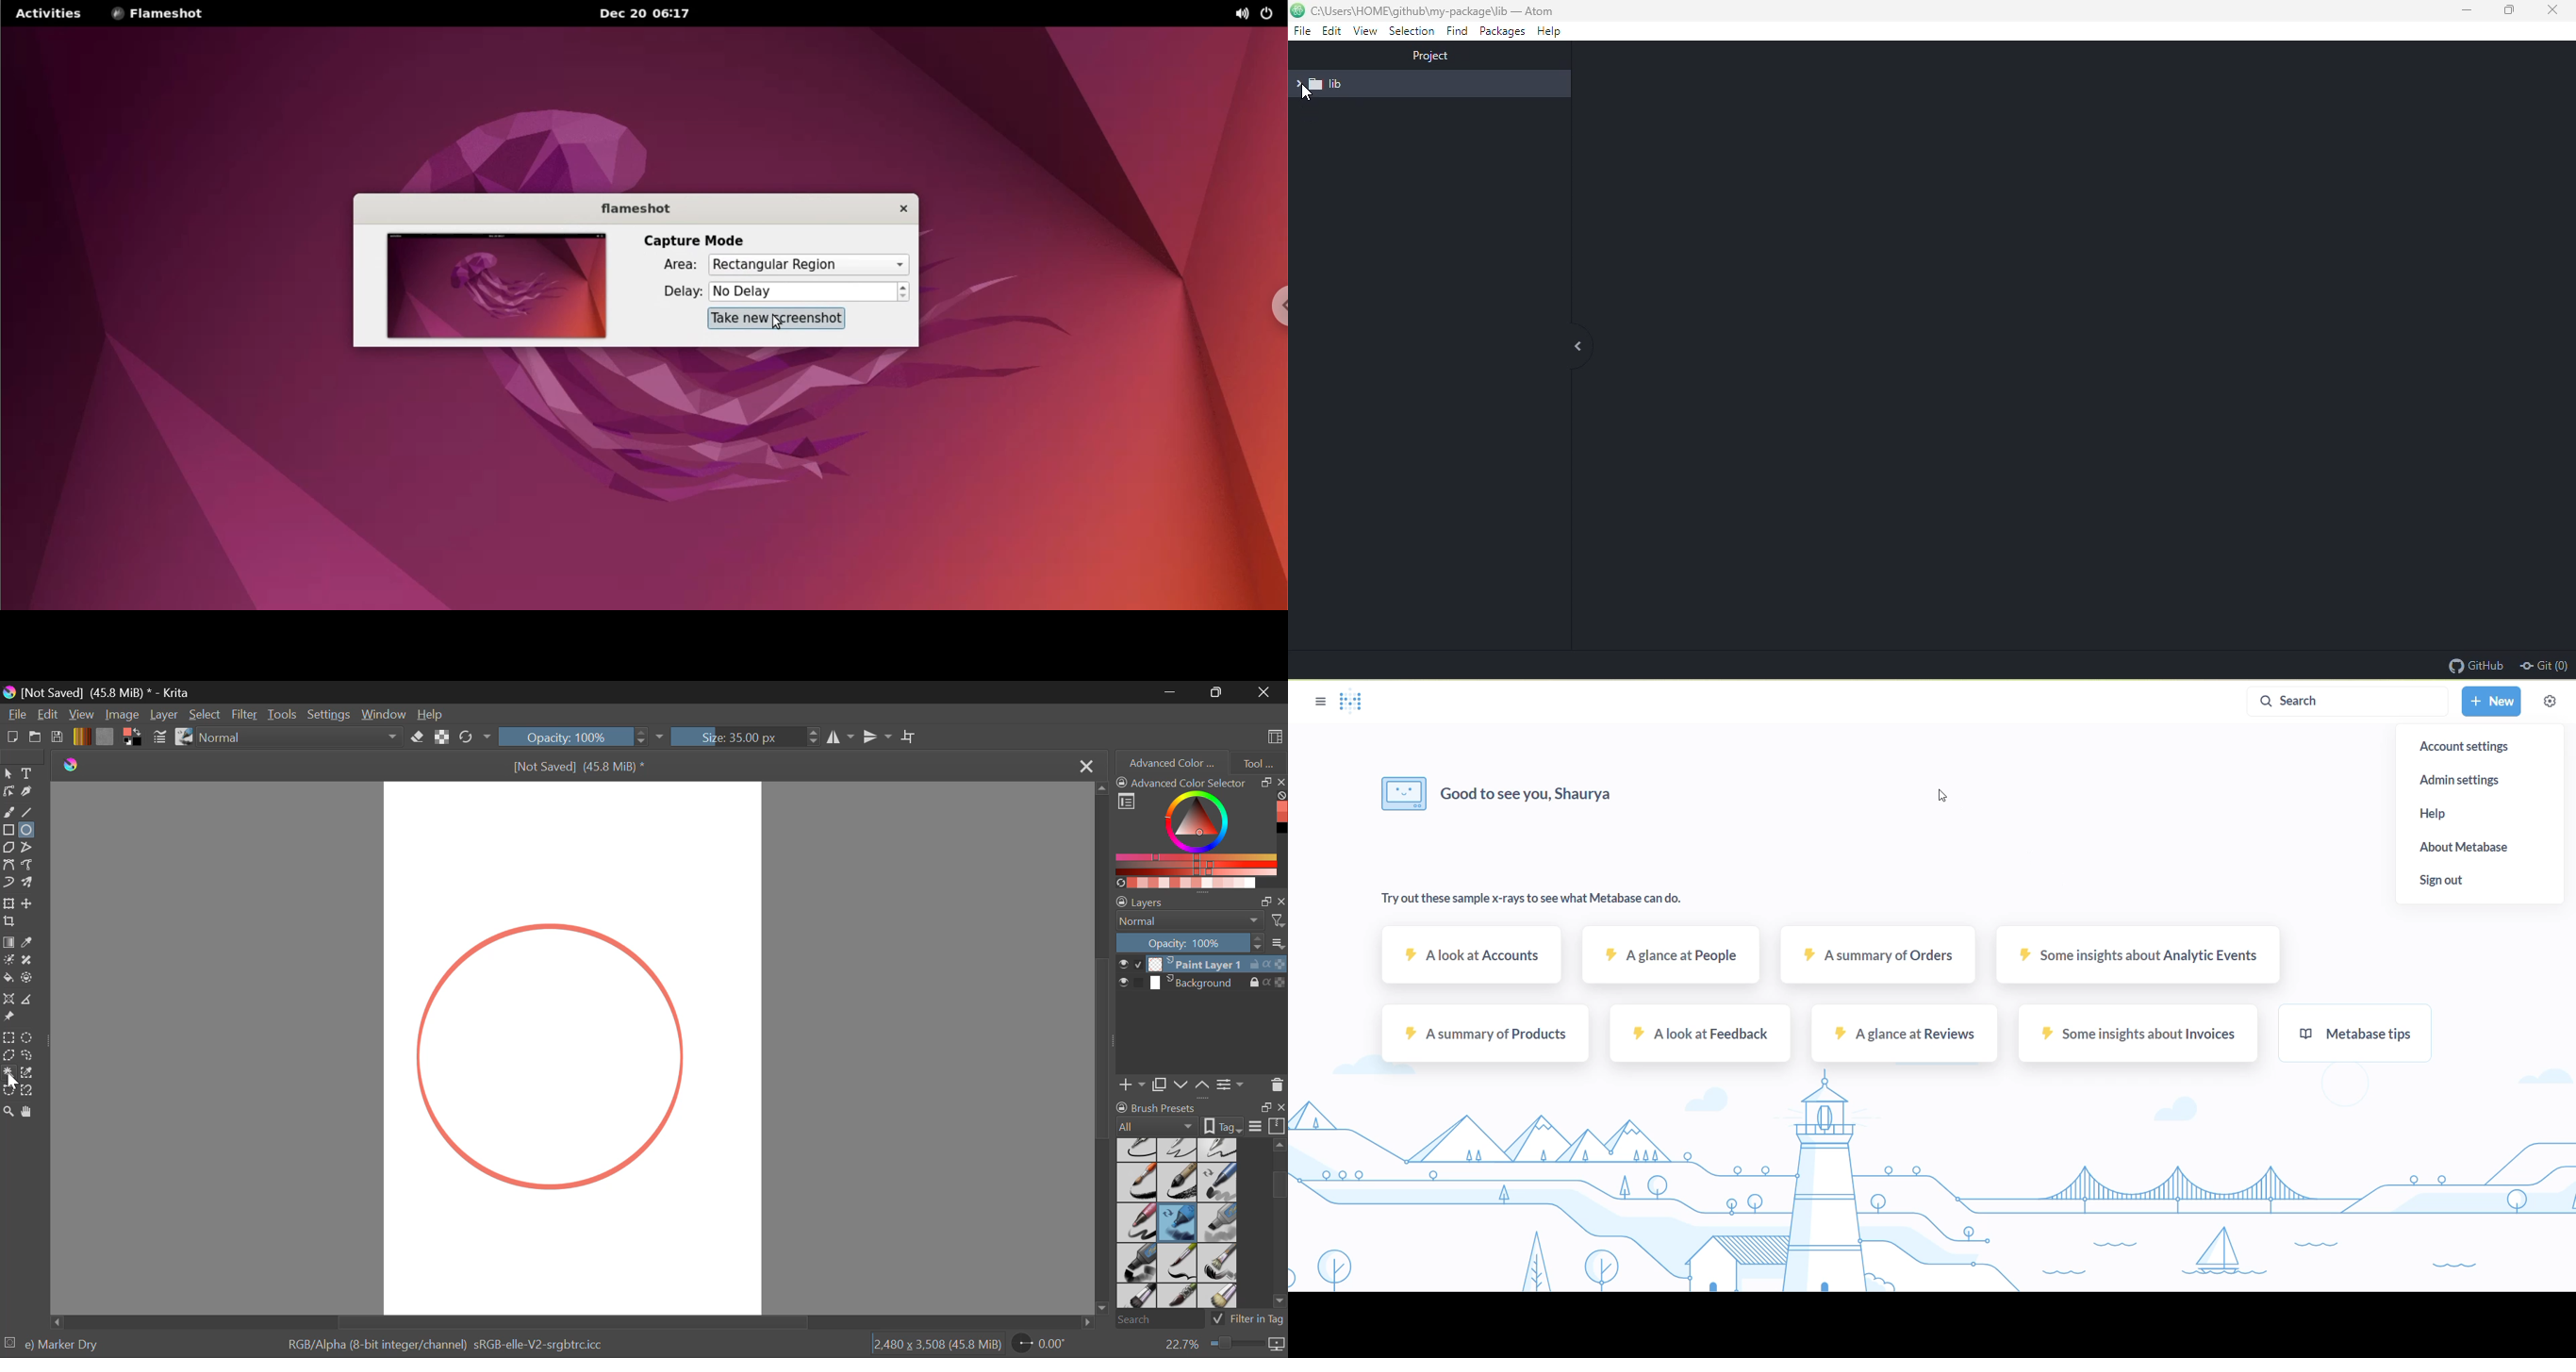 This screenshot has width=2576, height=1372. I want to click on Brush Settings, so click(159, 738).